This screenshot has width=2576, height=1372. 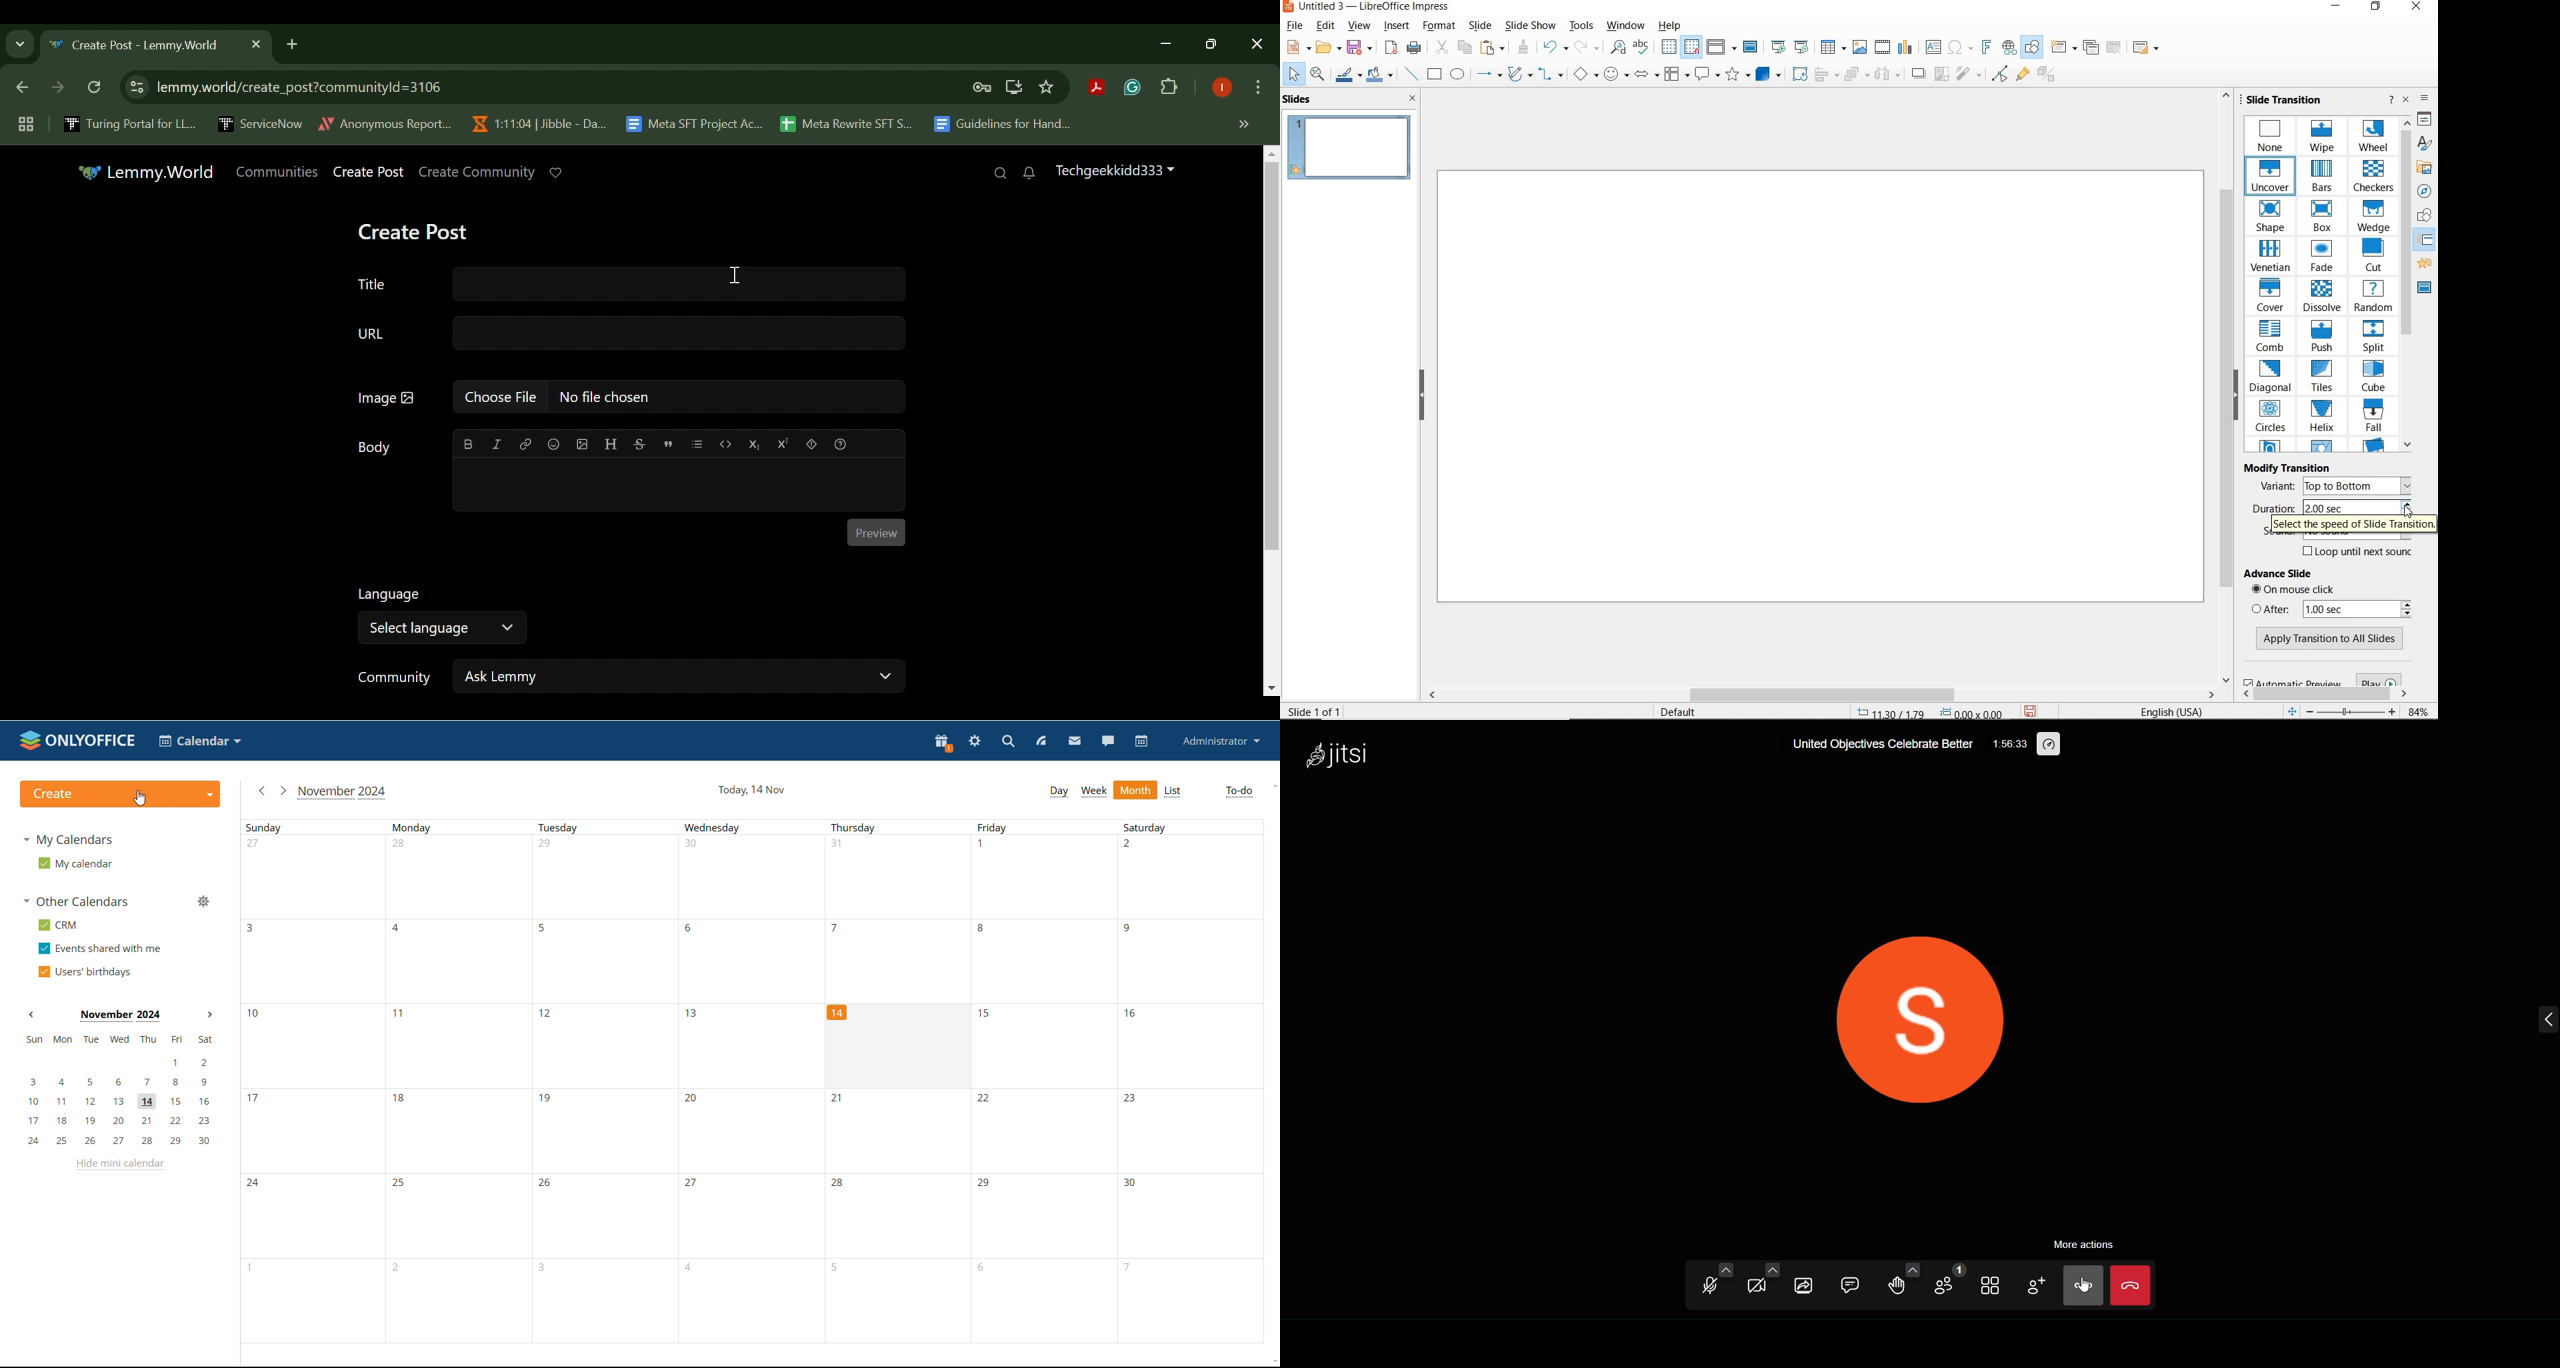 What do you see at coordinates (2323, 338) in the screenshot?
I see `PUSH` at bounding box center [2323, 338].